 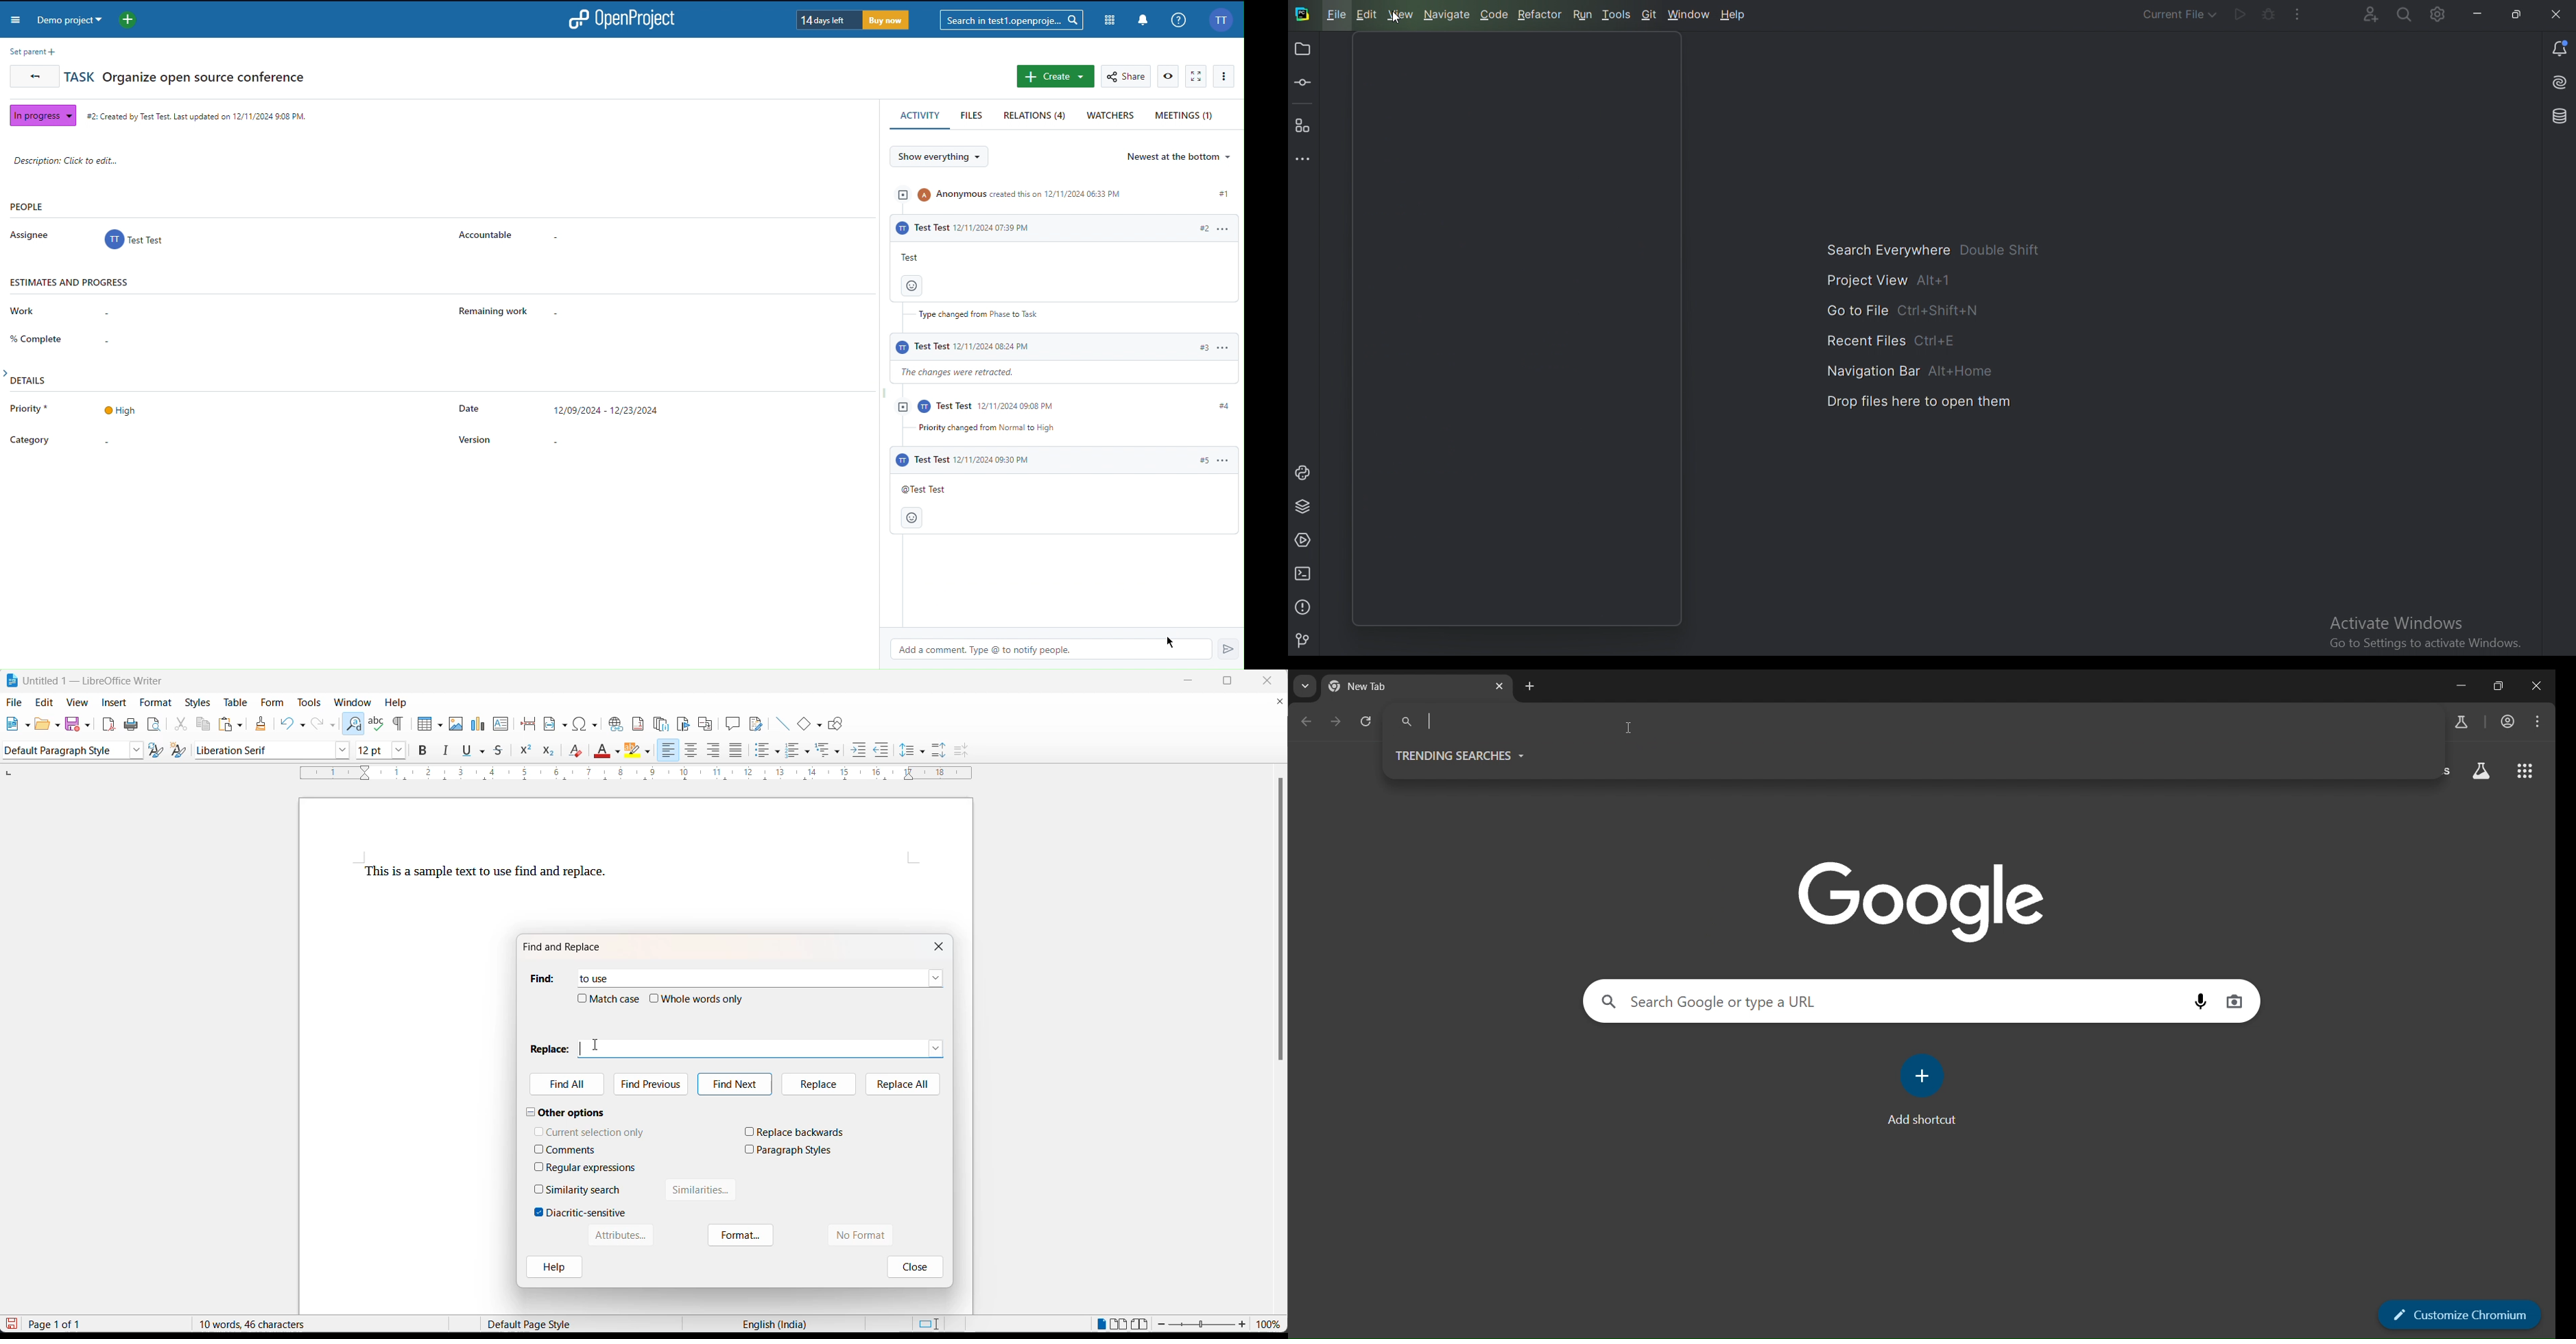 What do you see at coordinates (686, 724) in the screenshot?
I see `insert bookmark` at bounding box center [686, 724].